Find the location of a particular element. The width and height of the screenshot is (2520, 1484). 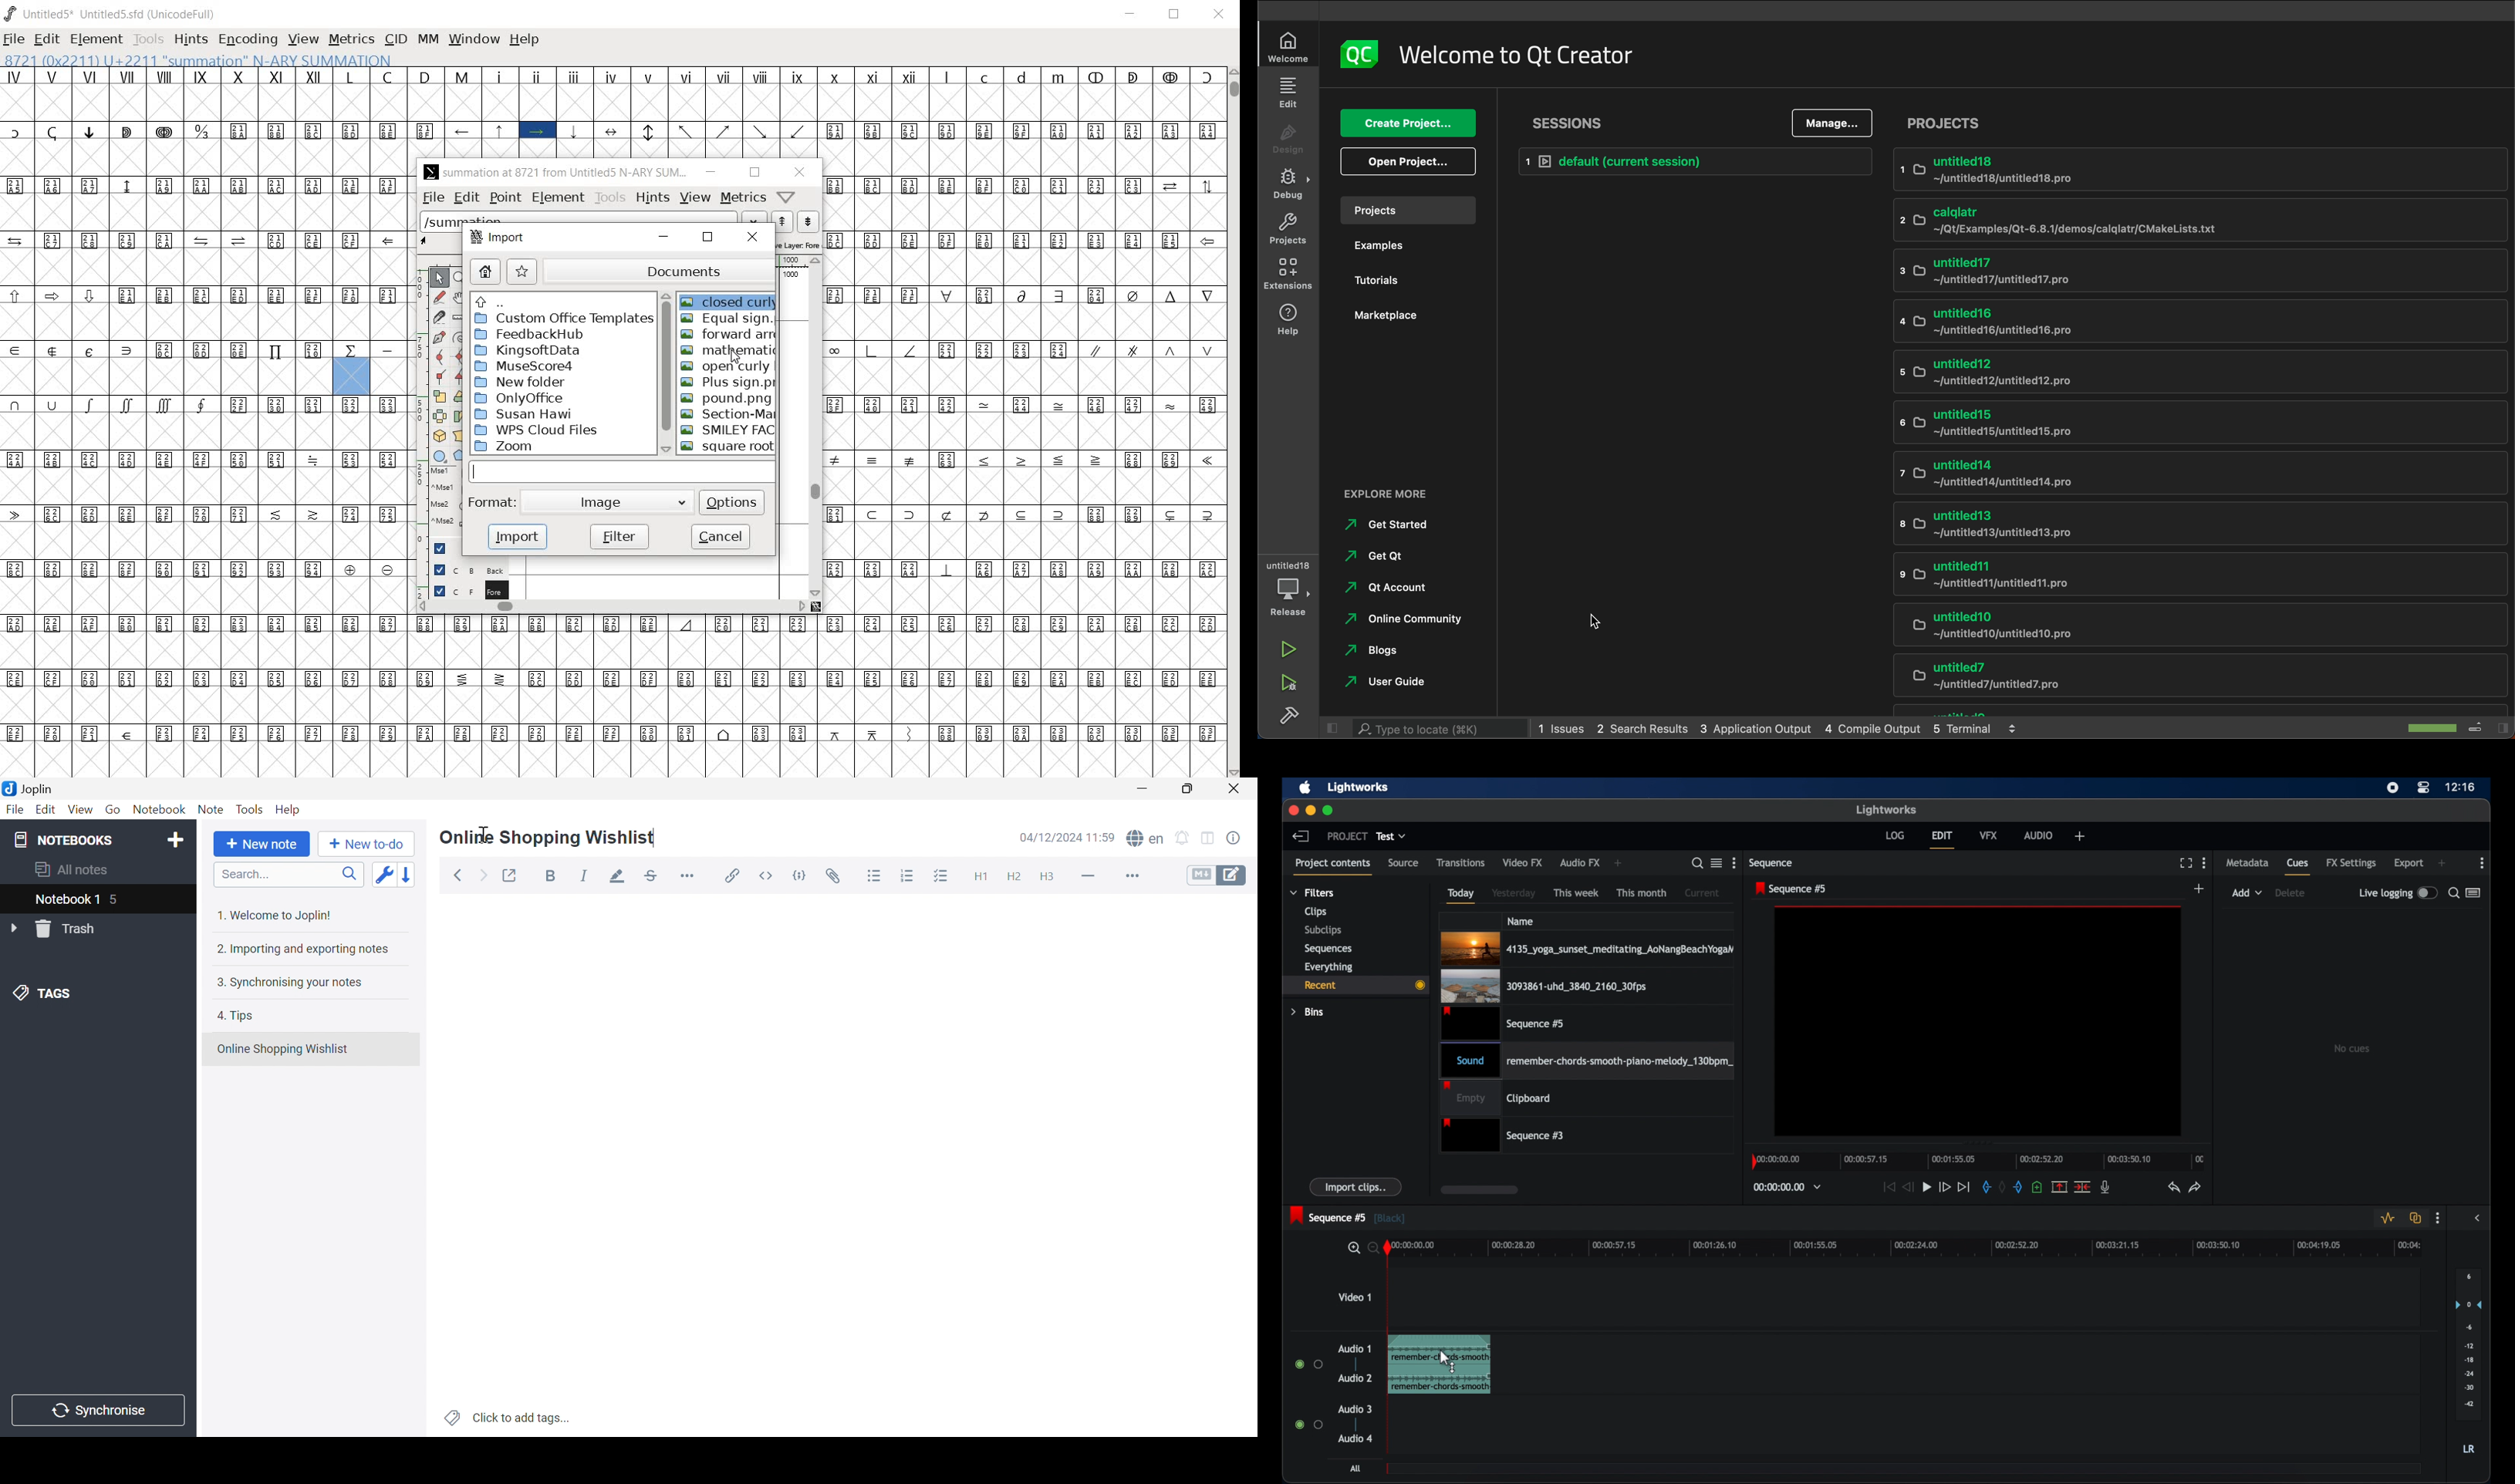

View is located at coordinates (79, 810).